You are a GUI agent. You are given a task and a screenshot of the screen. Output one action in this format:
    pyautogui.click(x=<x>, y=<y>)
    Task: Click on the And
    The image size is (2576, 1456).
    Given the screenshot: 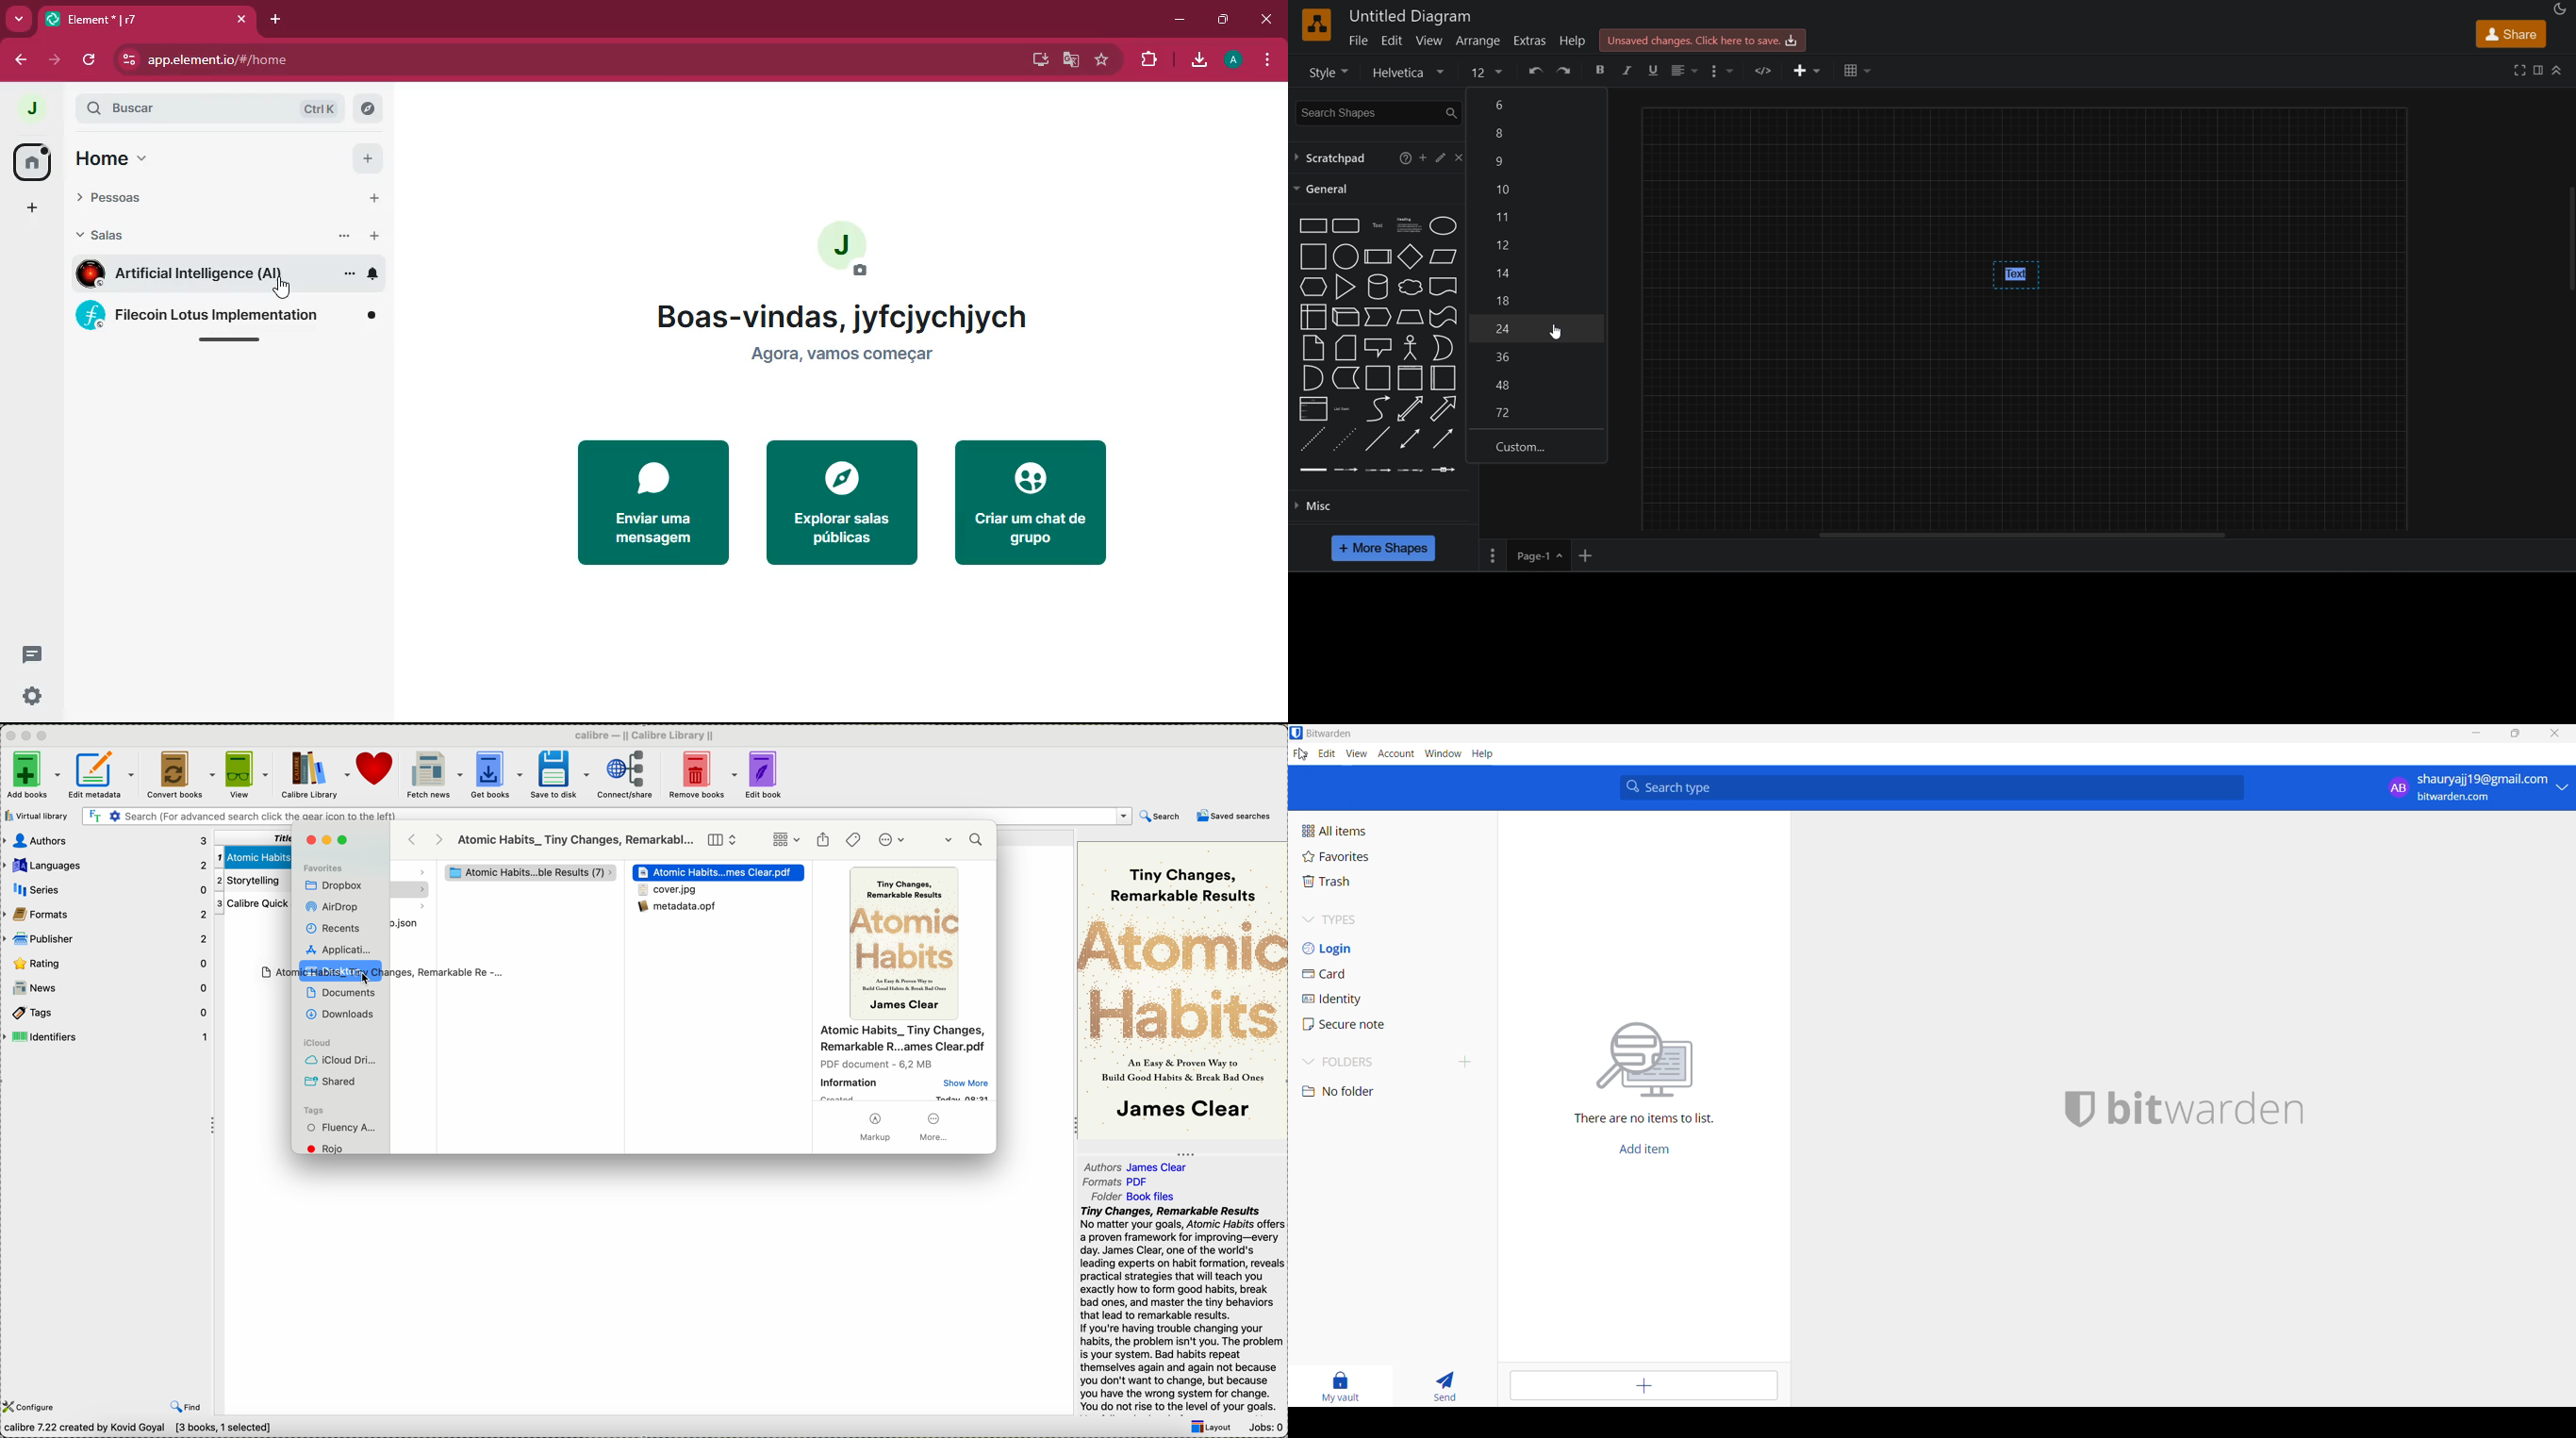 What is the action you would take?
    pyautogui.click(x=1314, y=378)
    